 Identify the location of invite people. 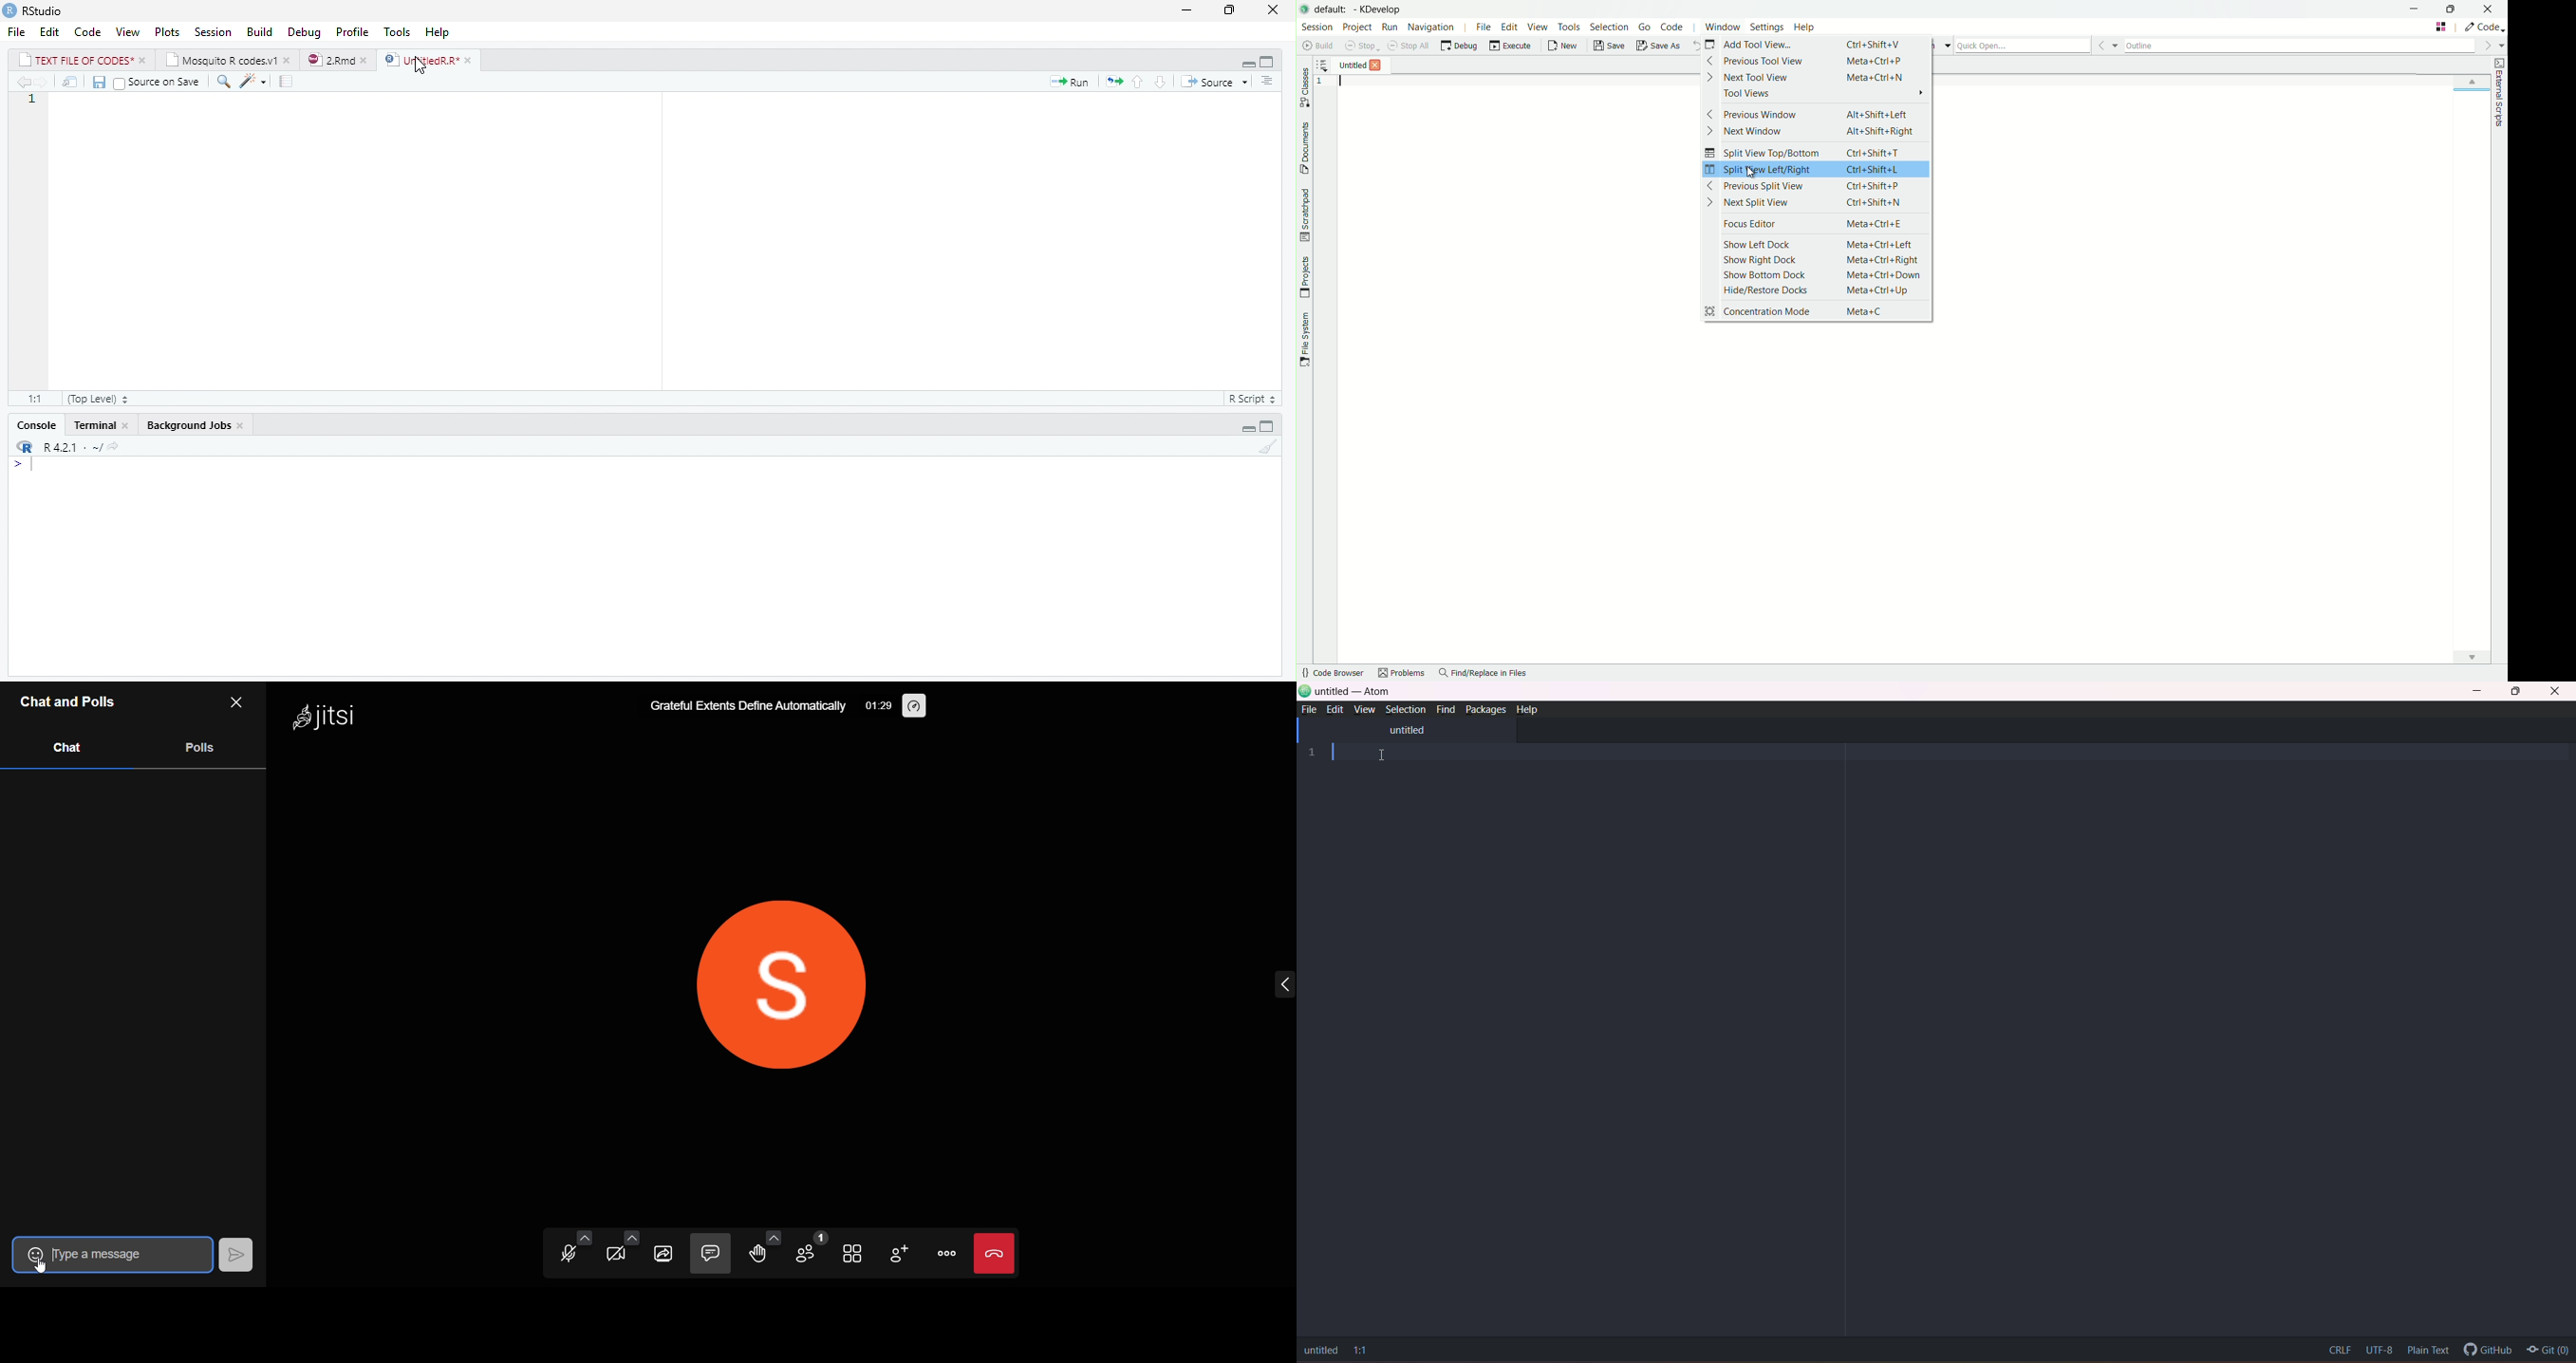
(901, 1255).